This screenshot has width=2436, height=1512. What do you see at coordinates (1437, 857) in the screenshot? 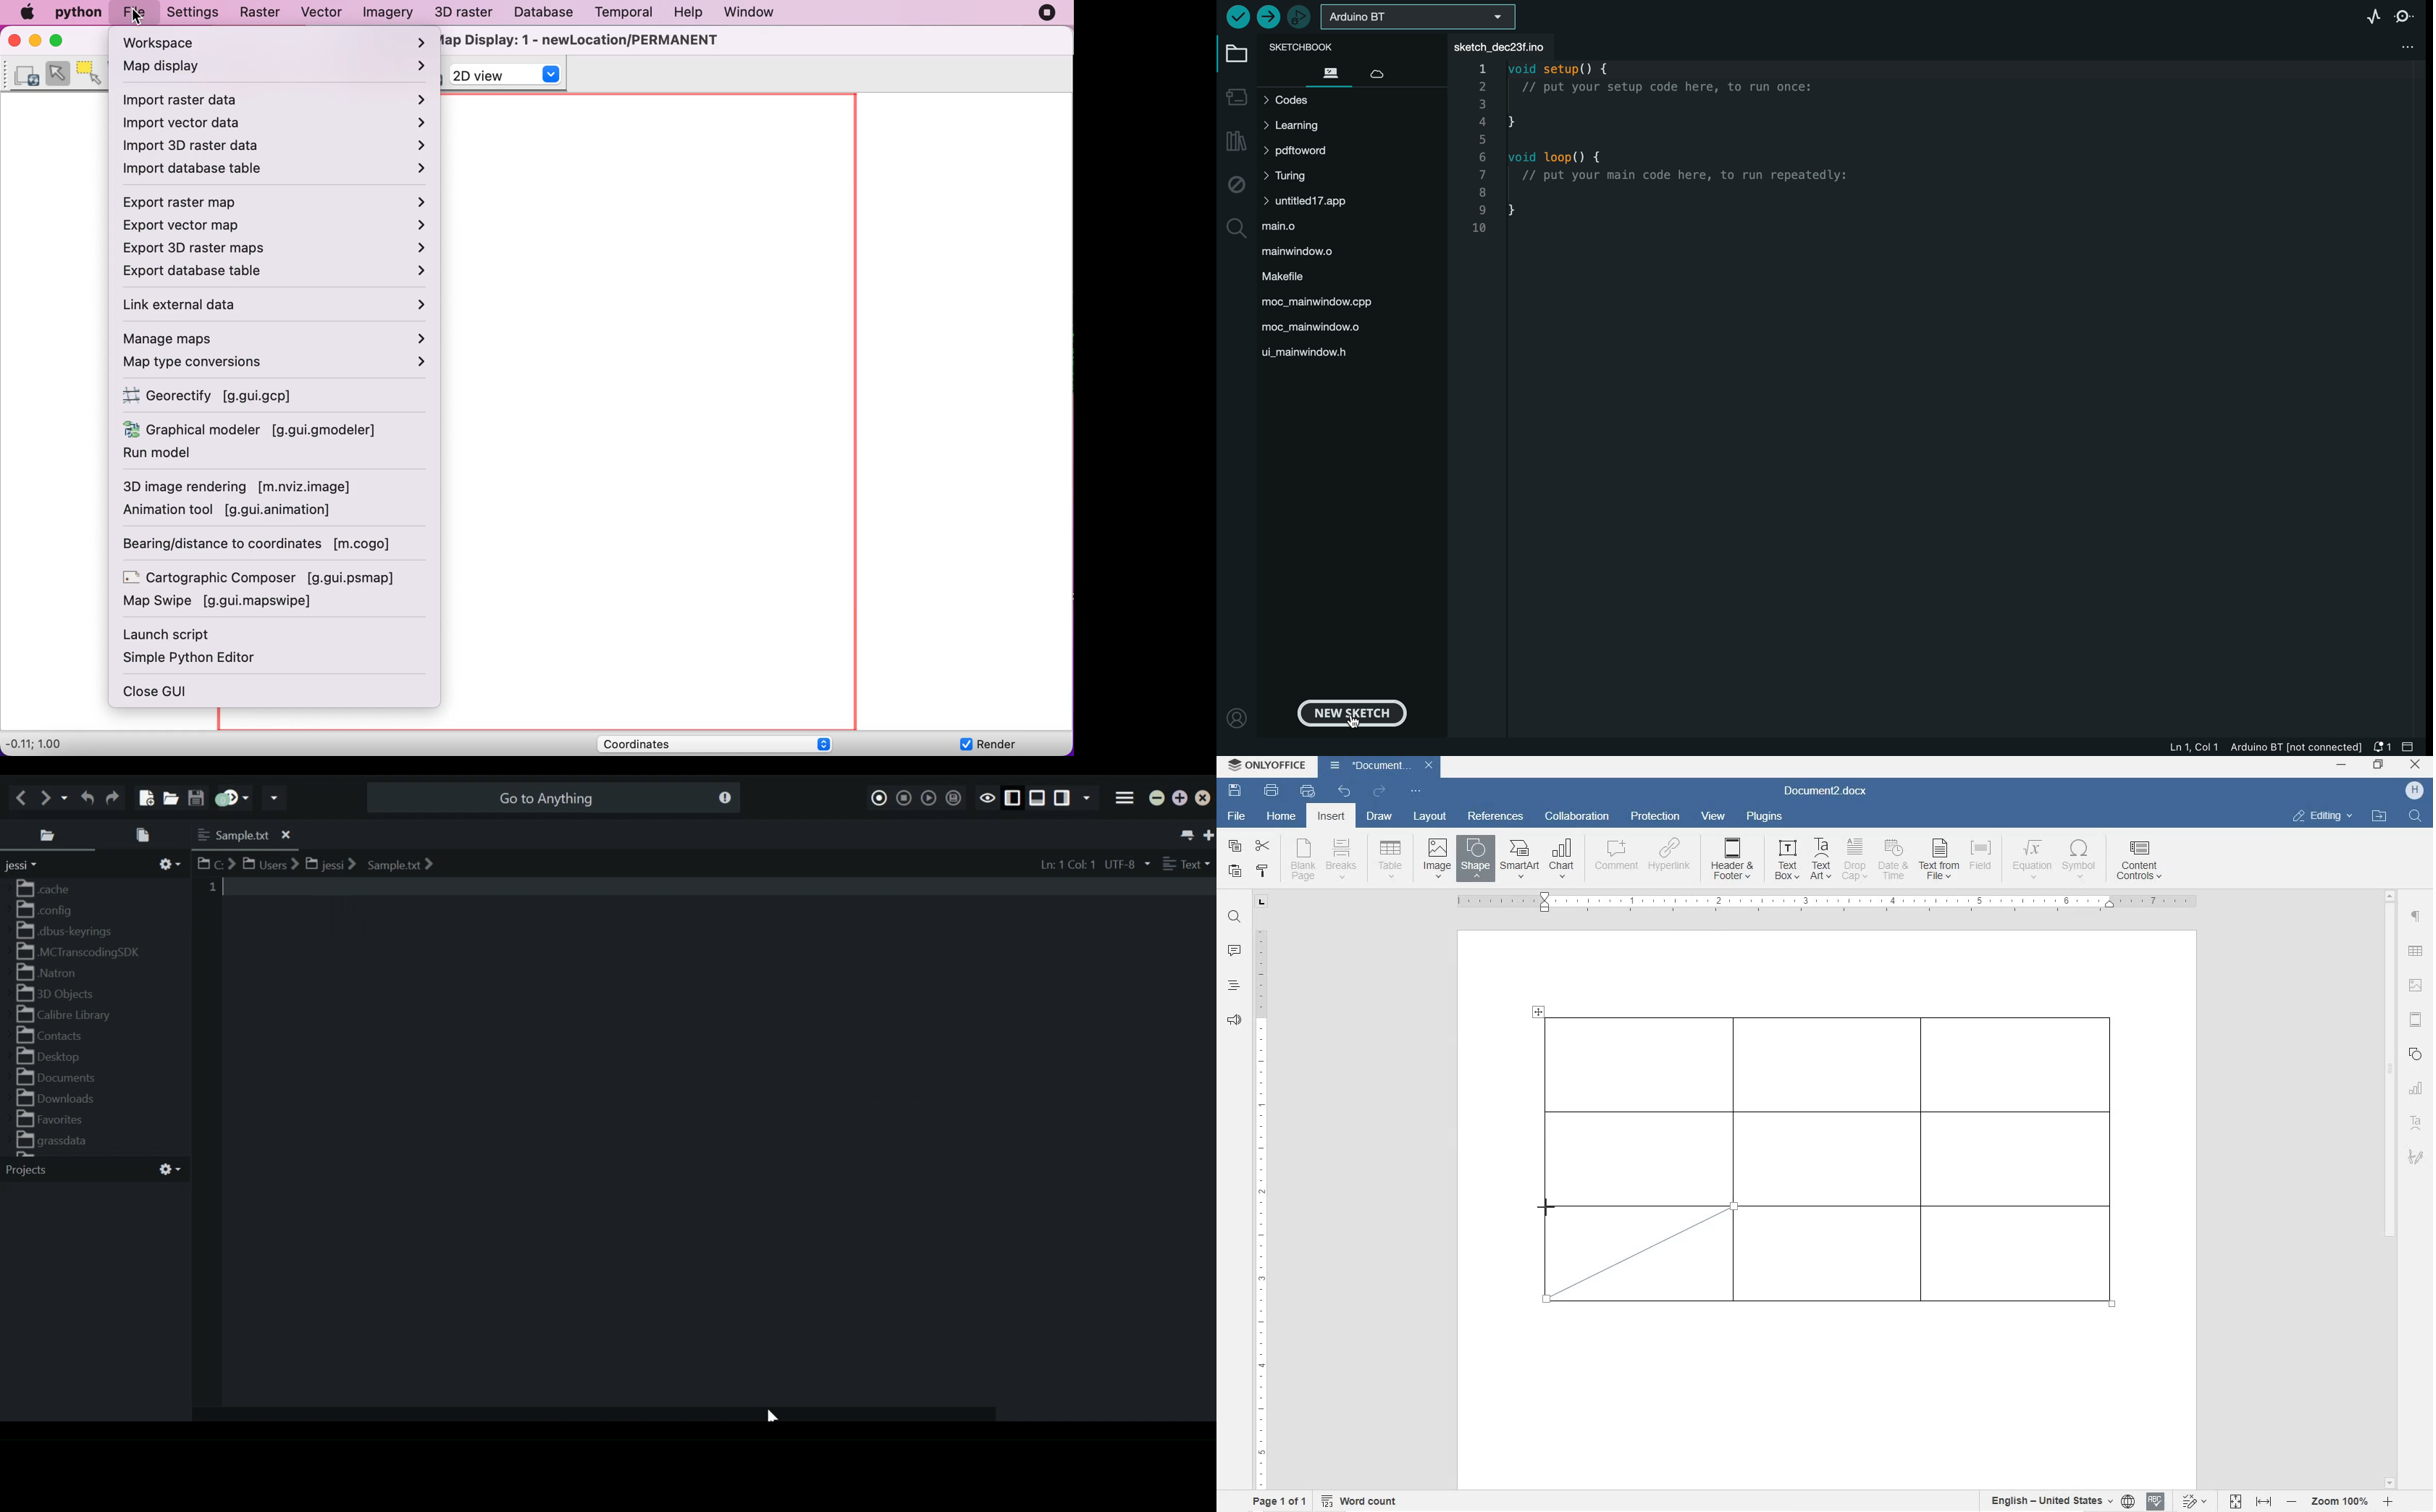
I see `insert image` at bounding box center [1437, 857].